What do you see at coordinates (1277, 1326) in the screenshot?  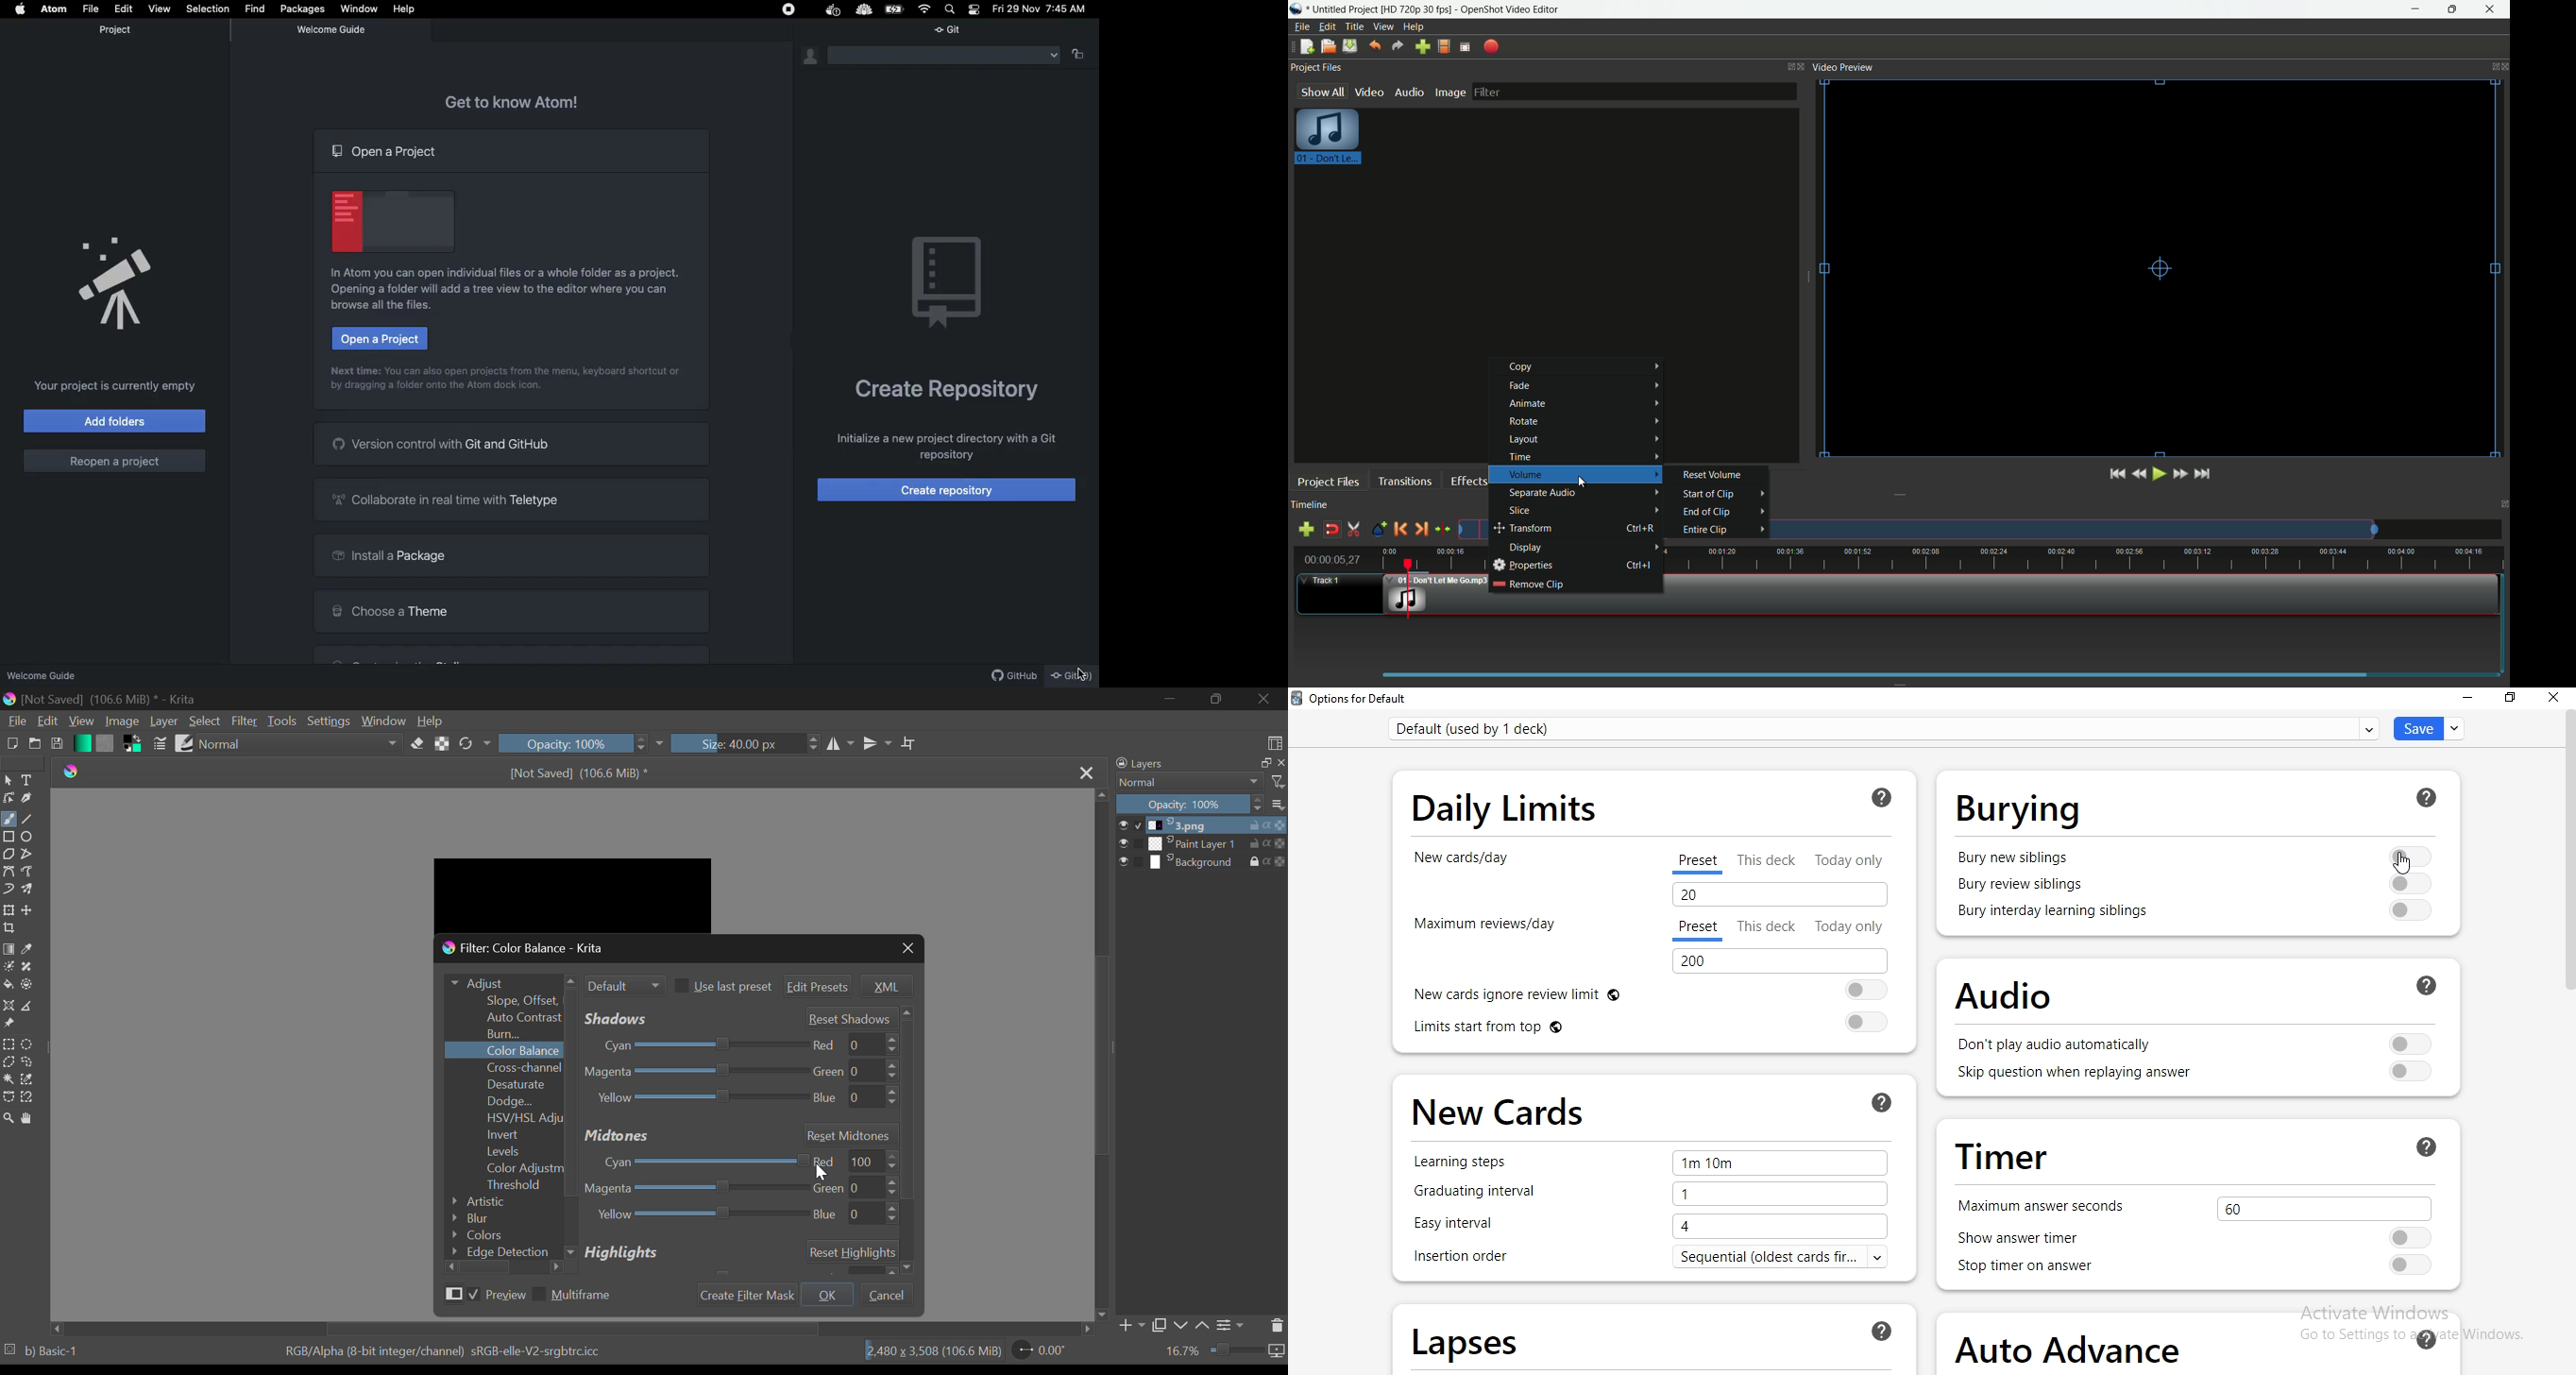 I see `Delete Layer` at bounding box center [1277, 1326].